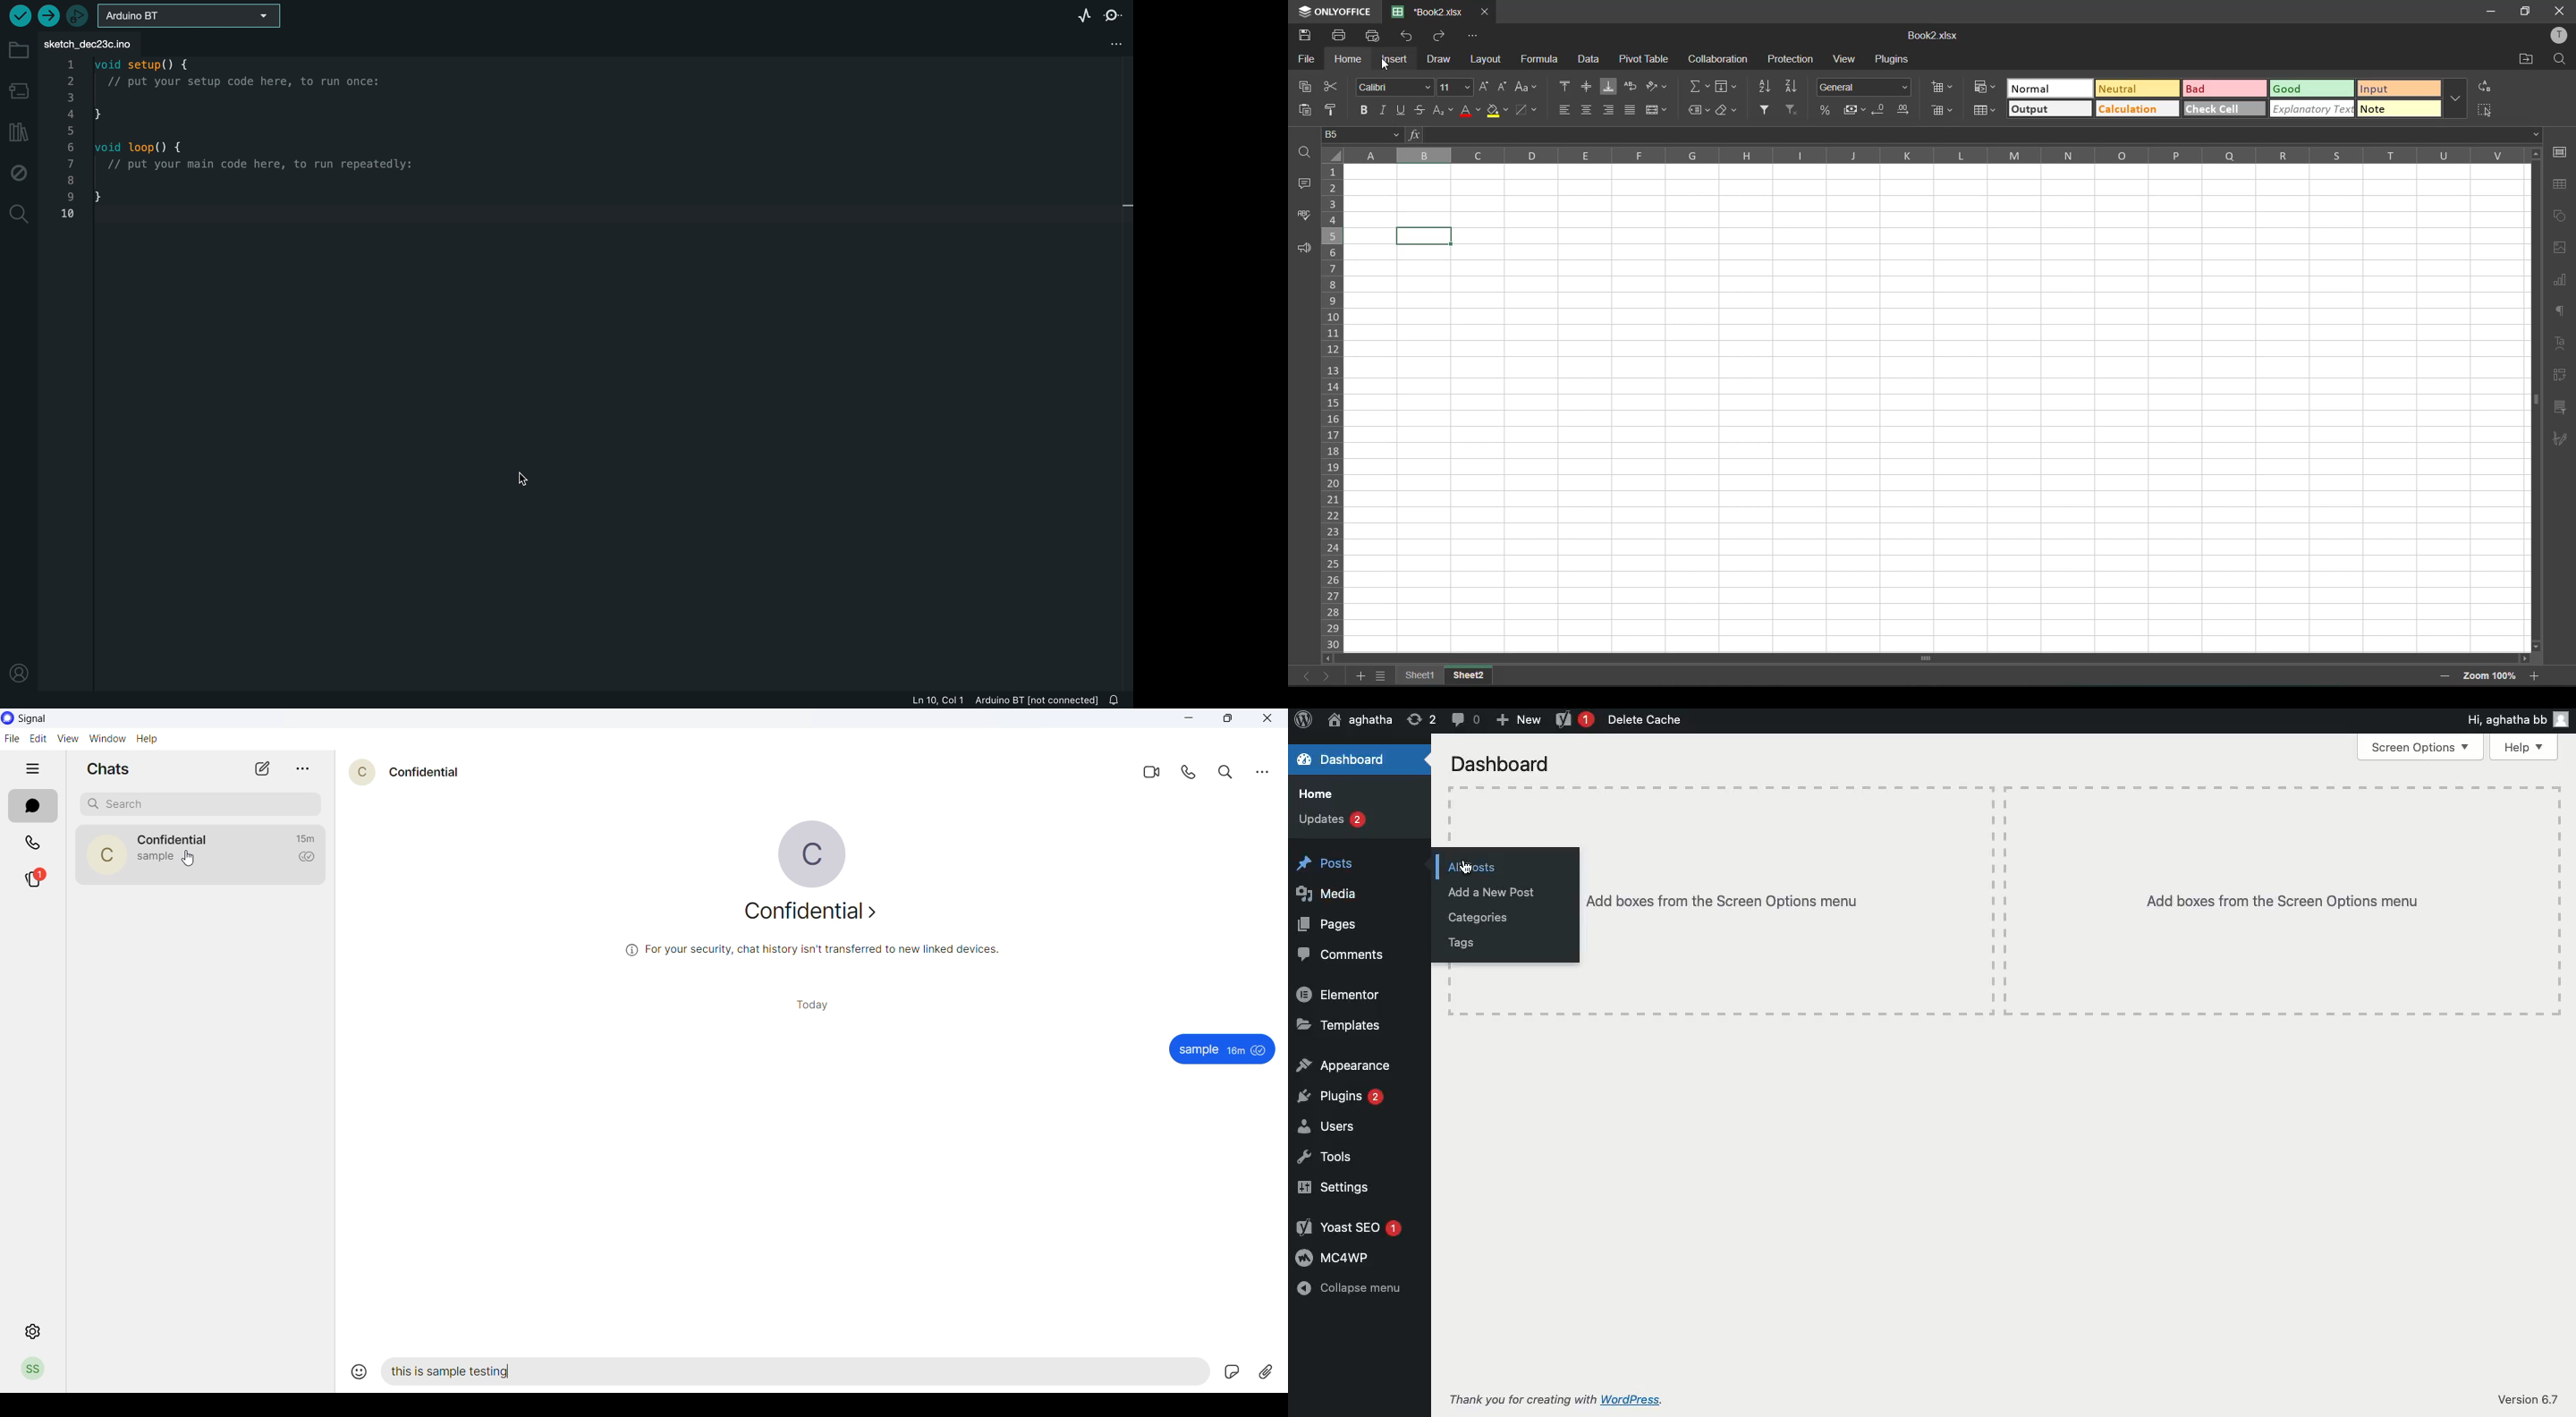 The height and width of the screenshot is (1428, 2576). What do you see at coordinates (1309, 34) in the screenshot?
I see `save` at bounding box center [1309, 34].